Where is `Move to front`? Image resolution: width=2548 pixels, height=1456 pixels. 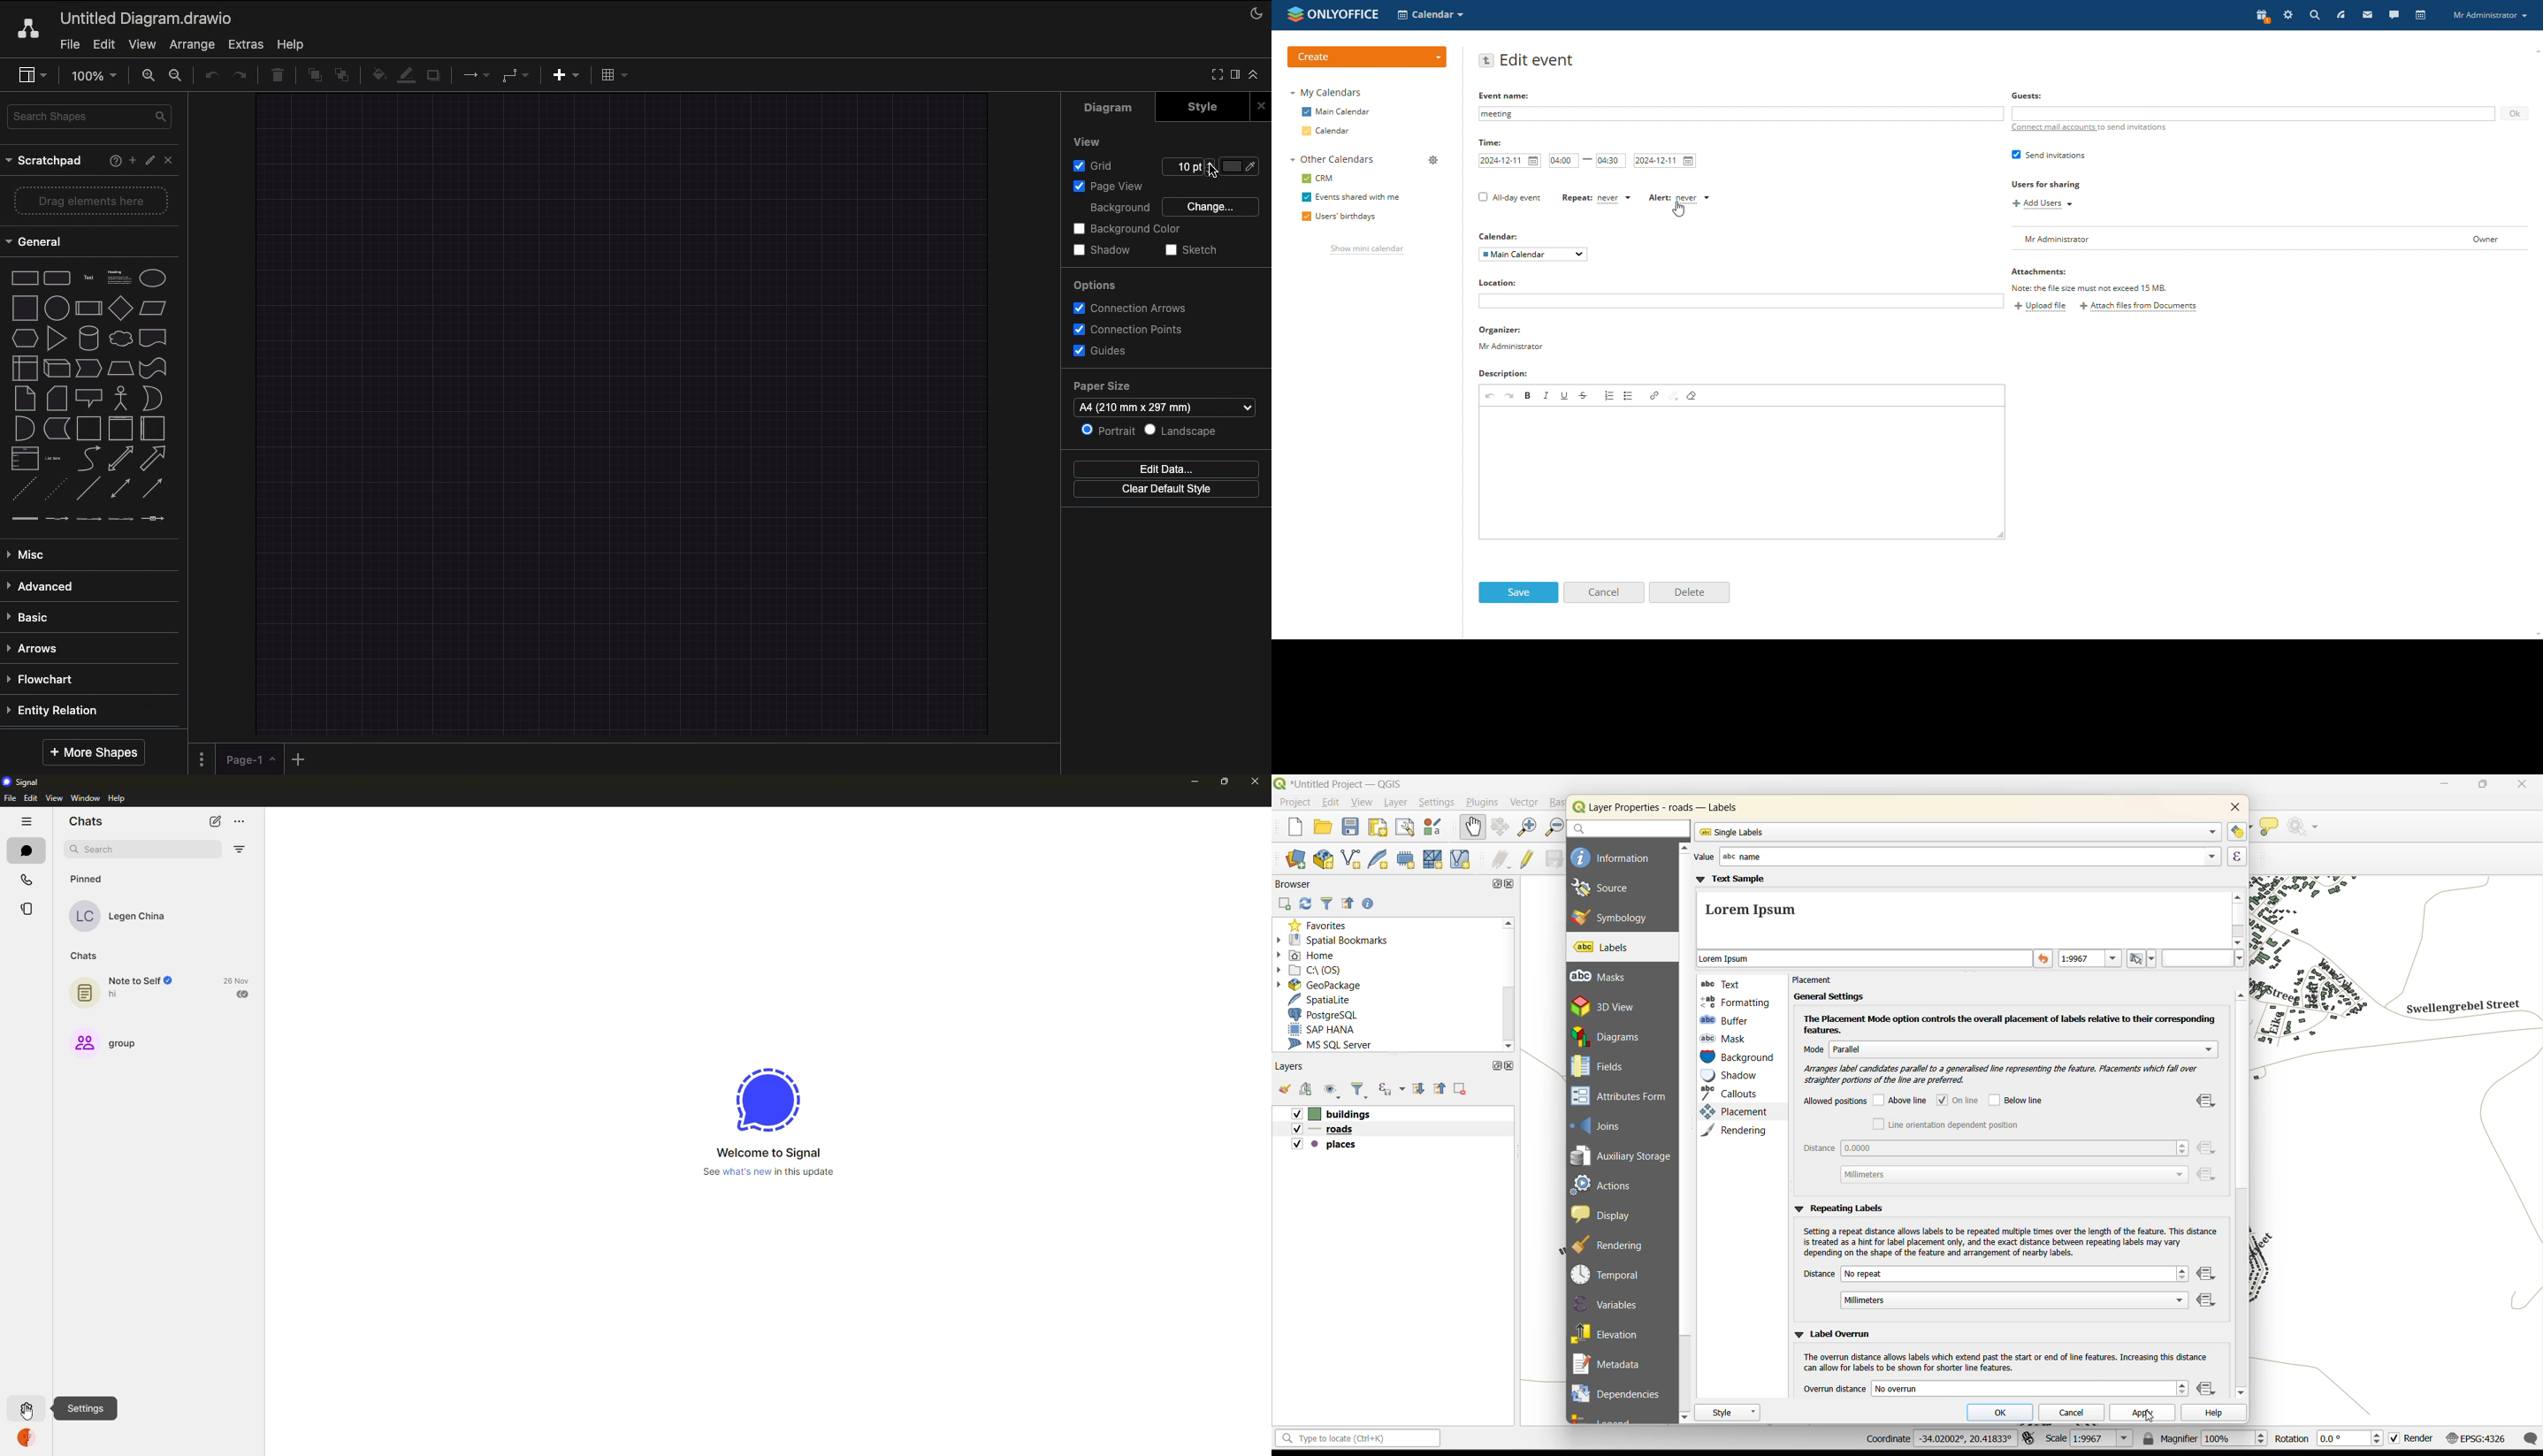 Move to front is located at coordinates (311, 78).